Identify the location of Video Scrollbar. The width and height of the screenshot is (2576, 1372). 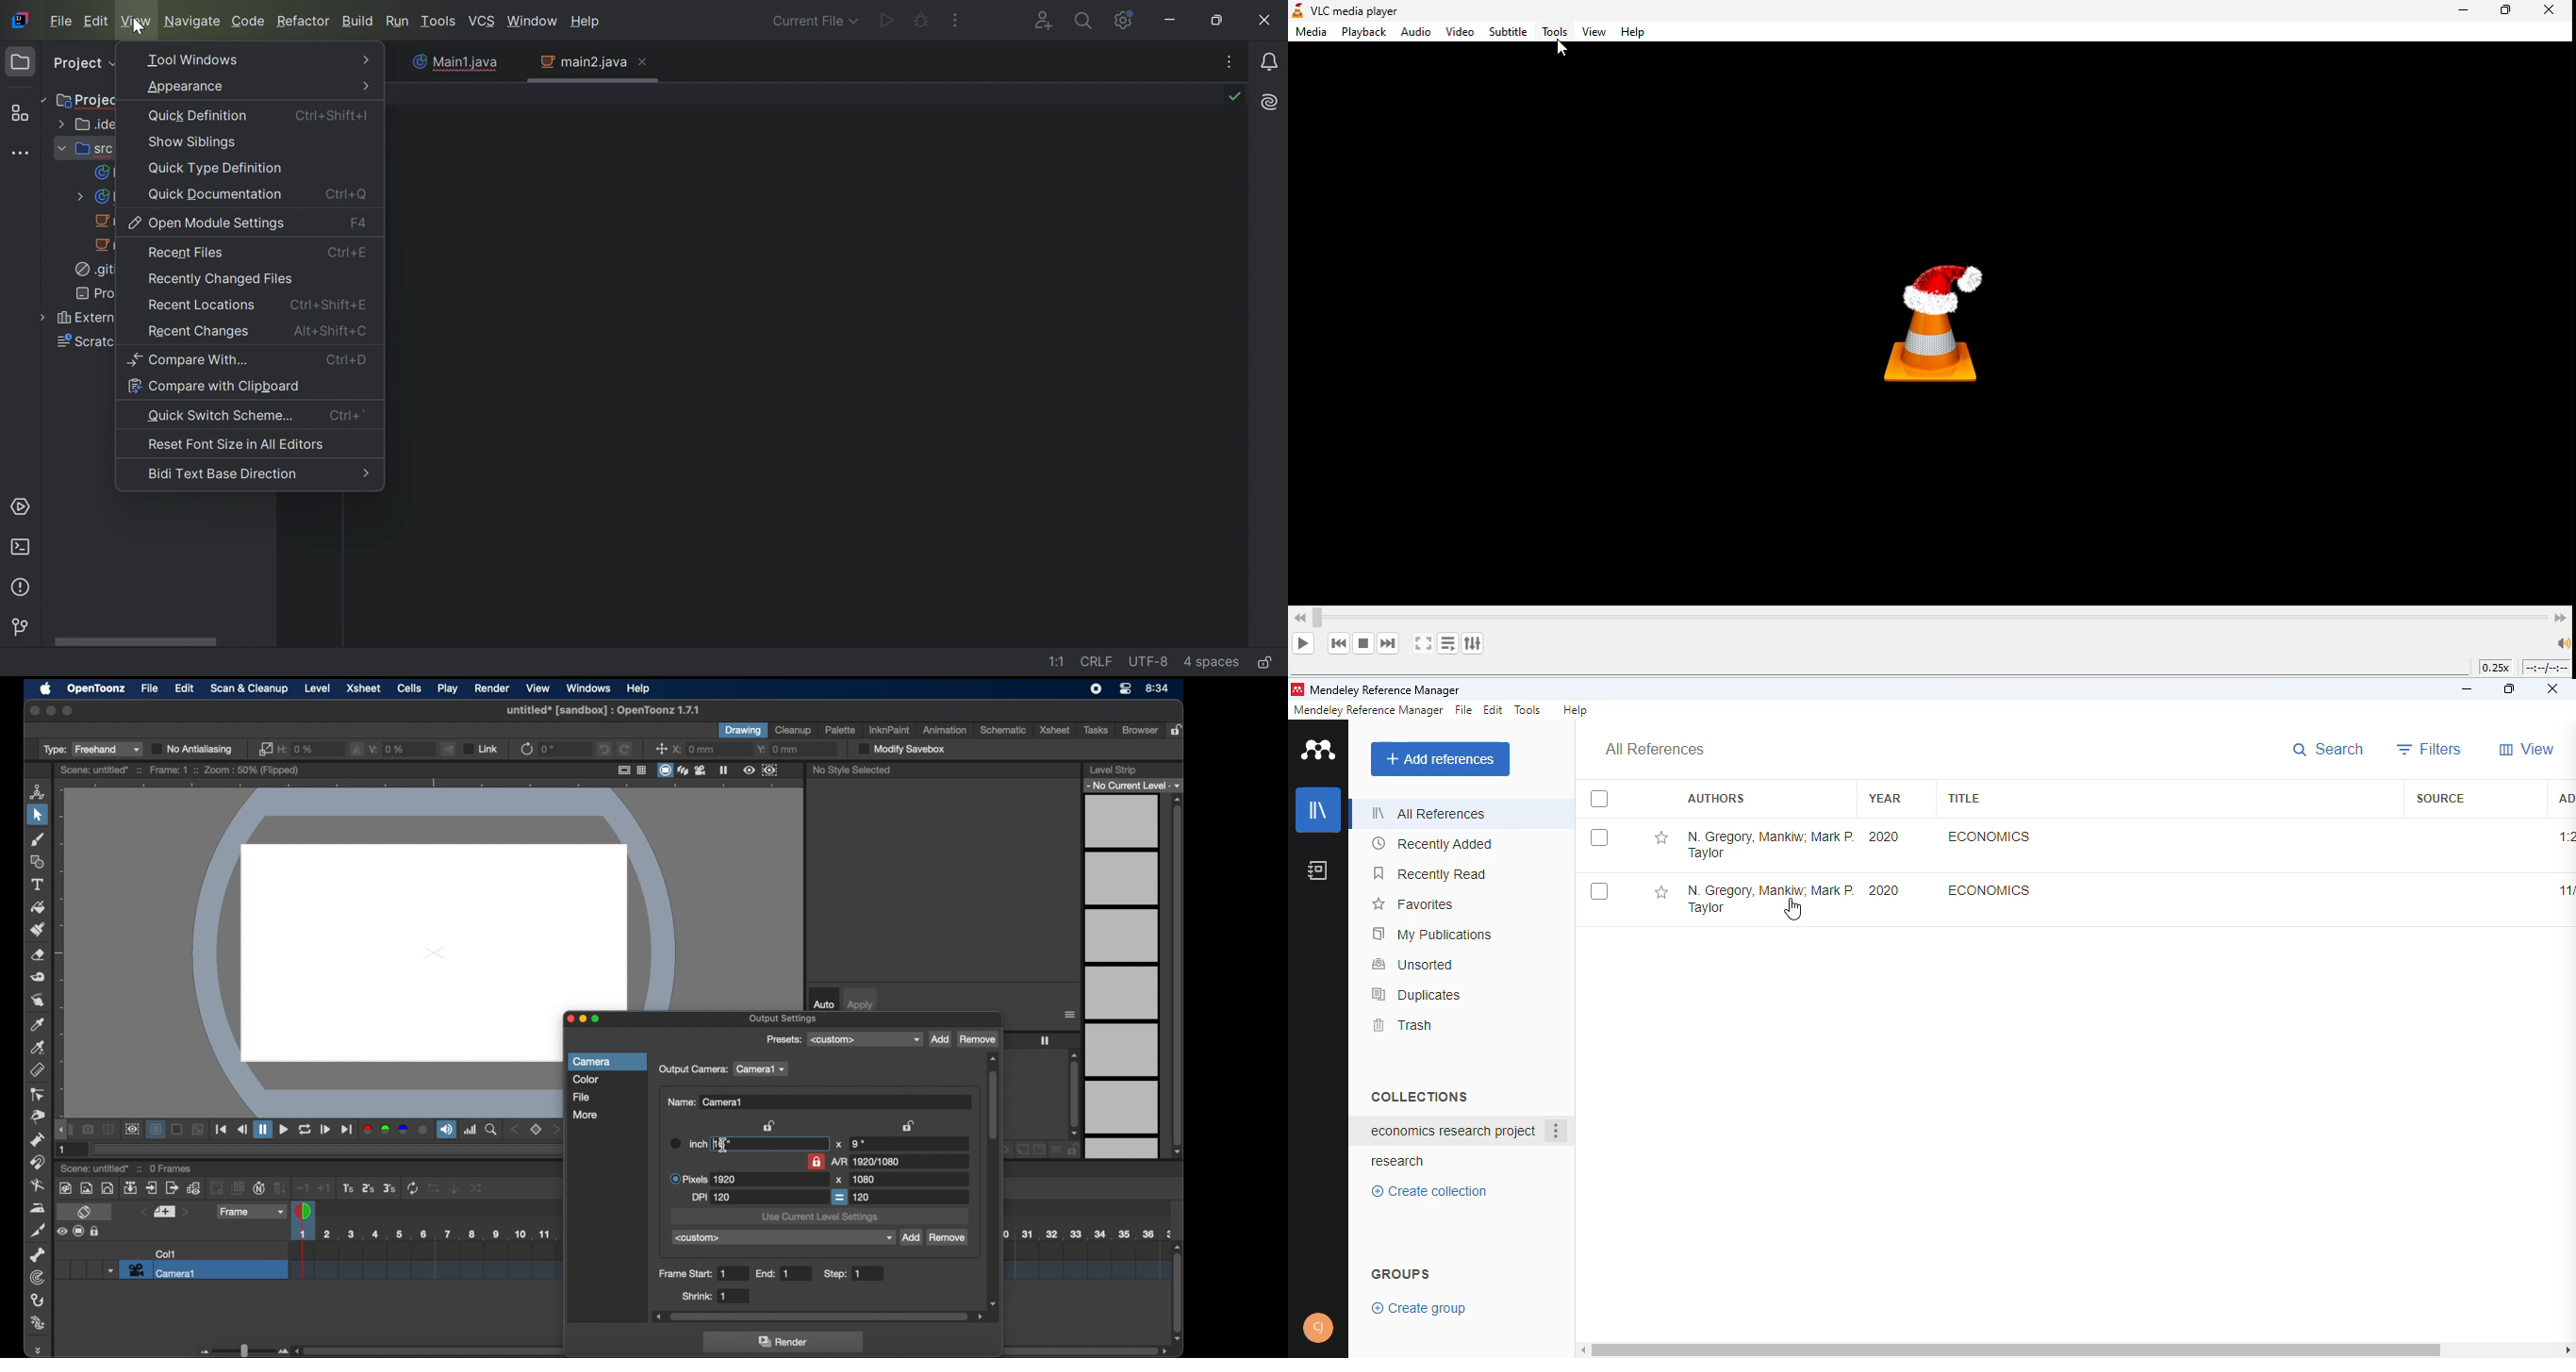
(1930, 613).